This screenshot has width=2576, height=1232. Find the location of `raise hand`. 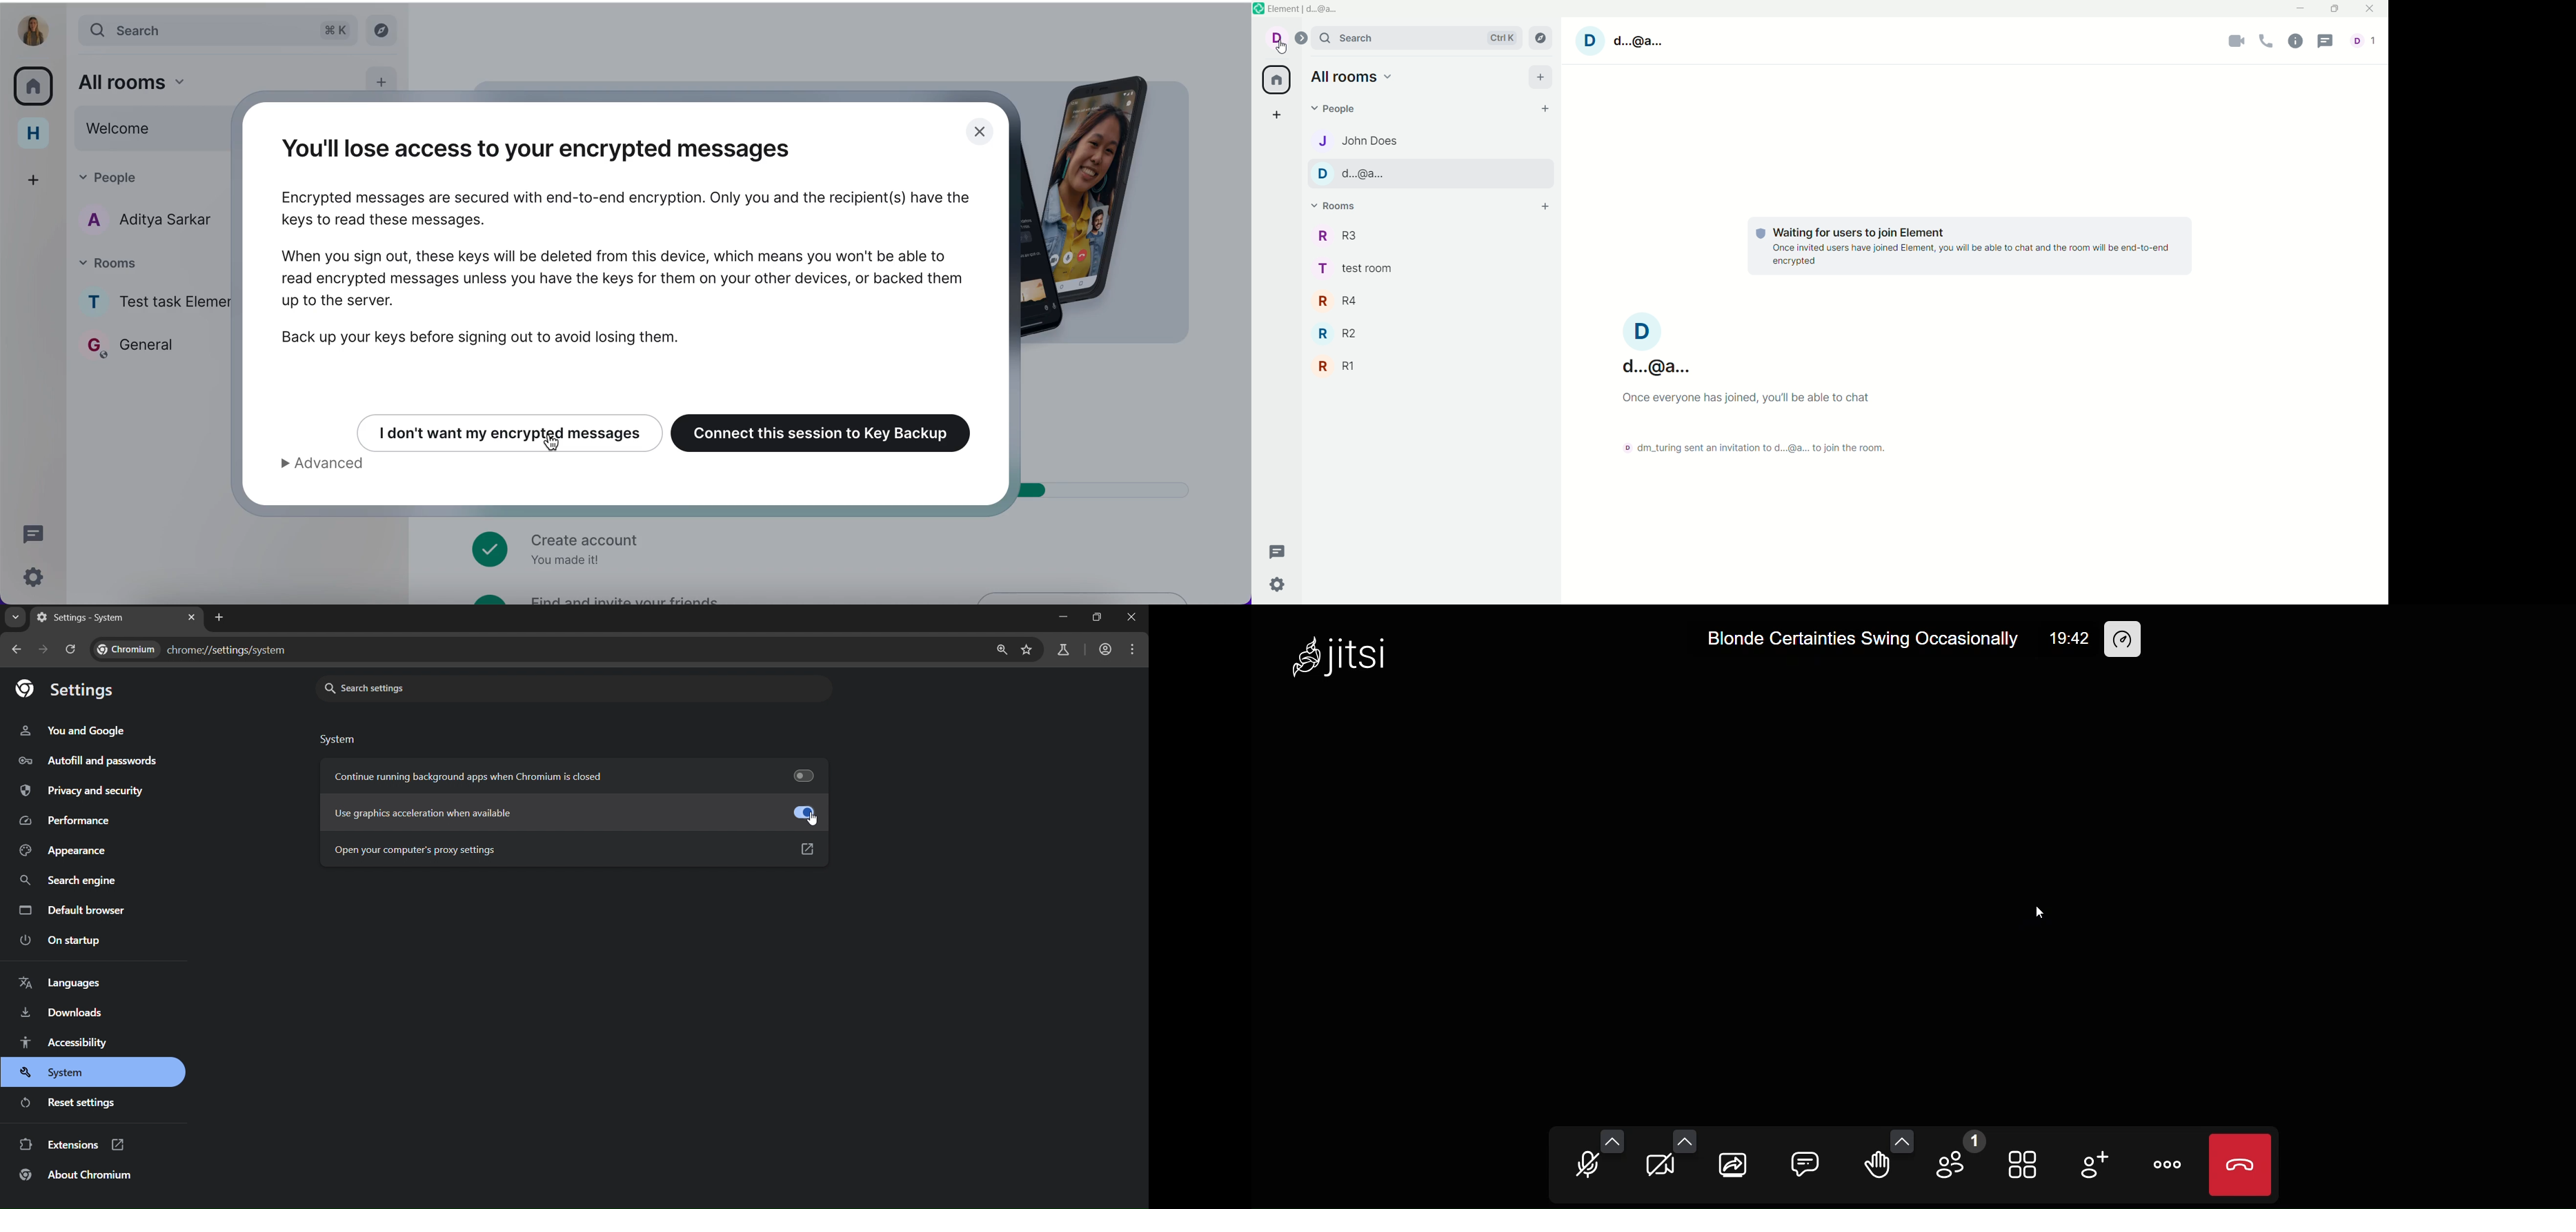

raise hand is located at coordinates (1876, 1164).